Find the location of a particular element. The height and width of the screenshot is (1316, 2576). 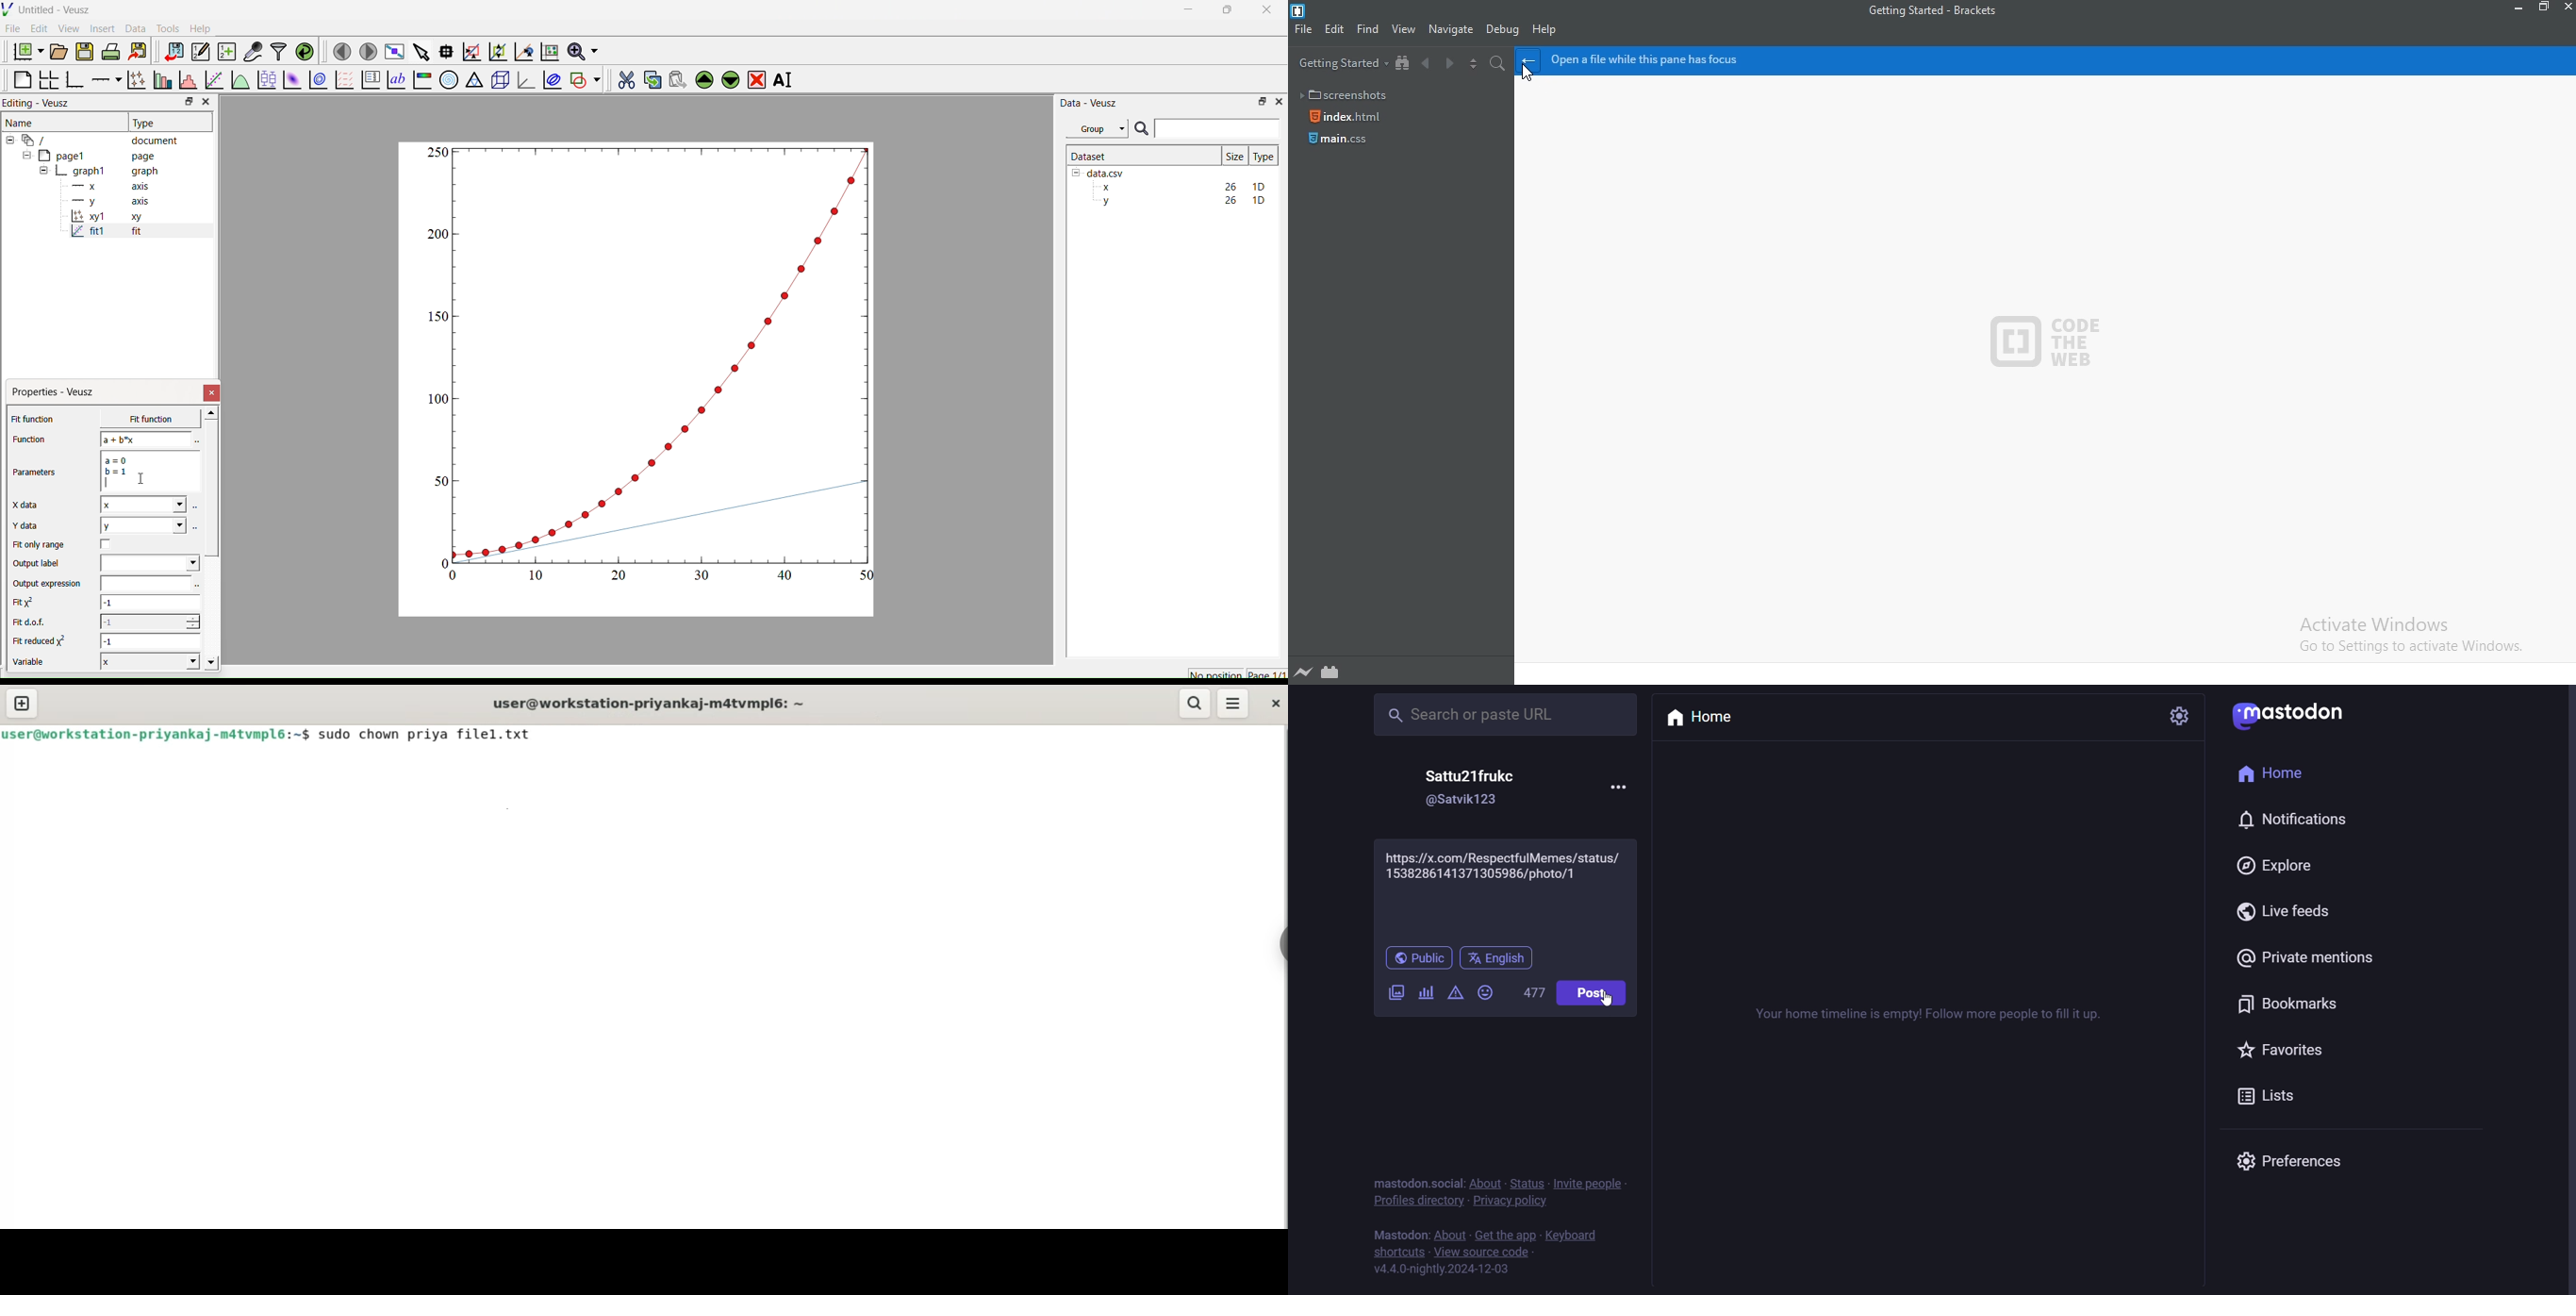

home is located at coordinates (2271, 773).